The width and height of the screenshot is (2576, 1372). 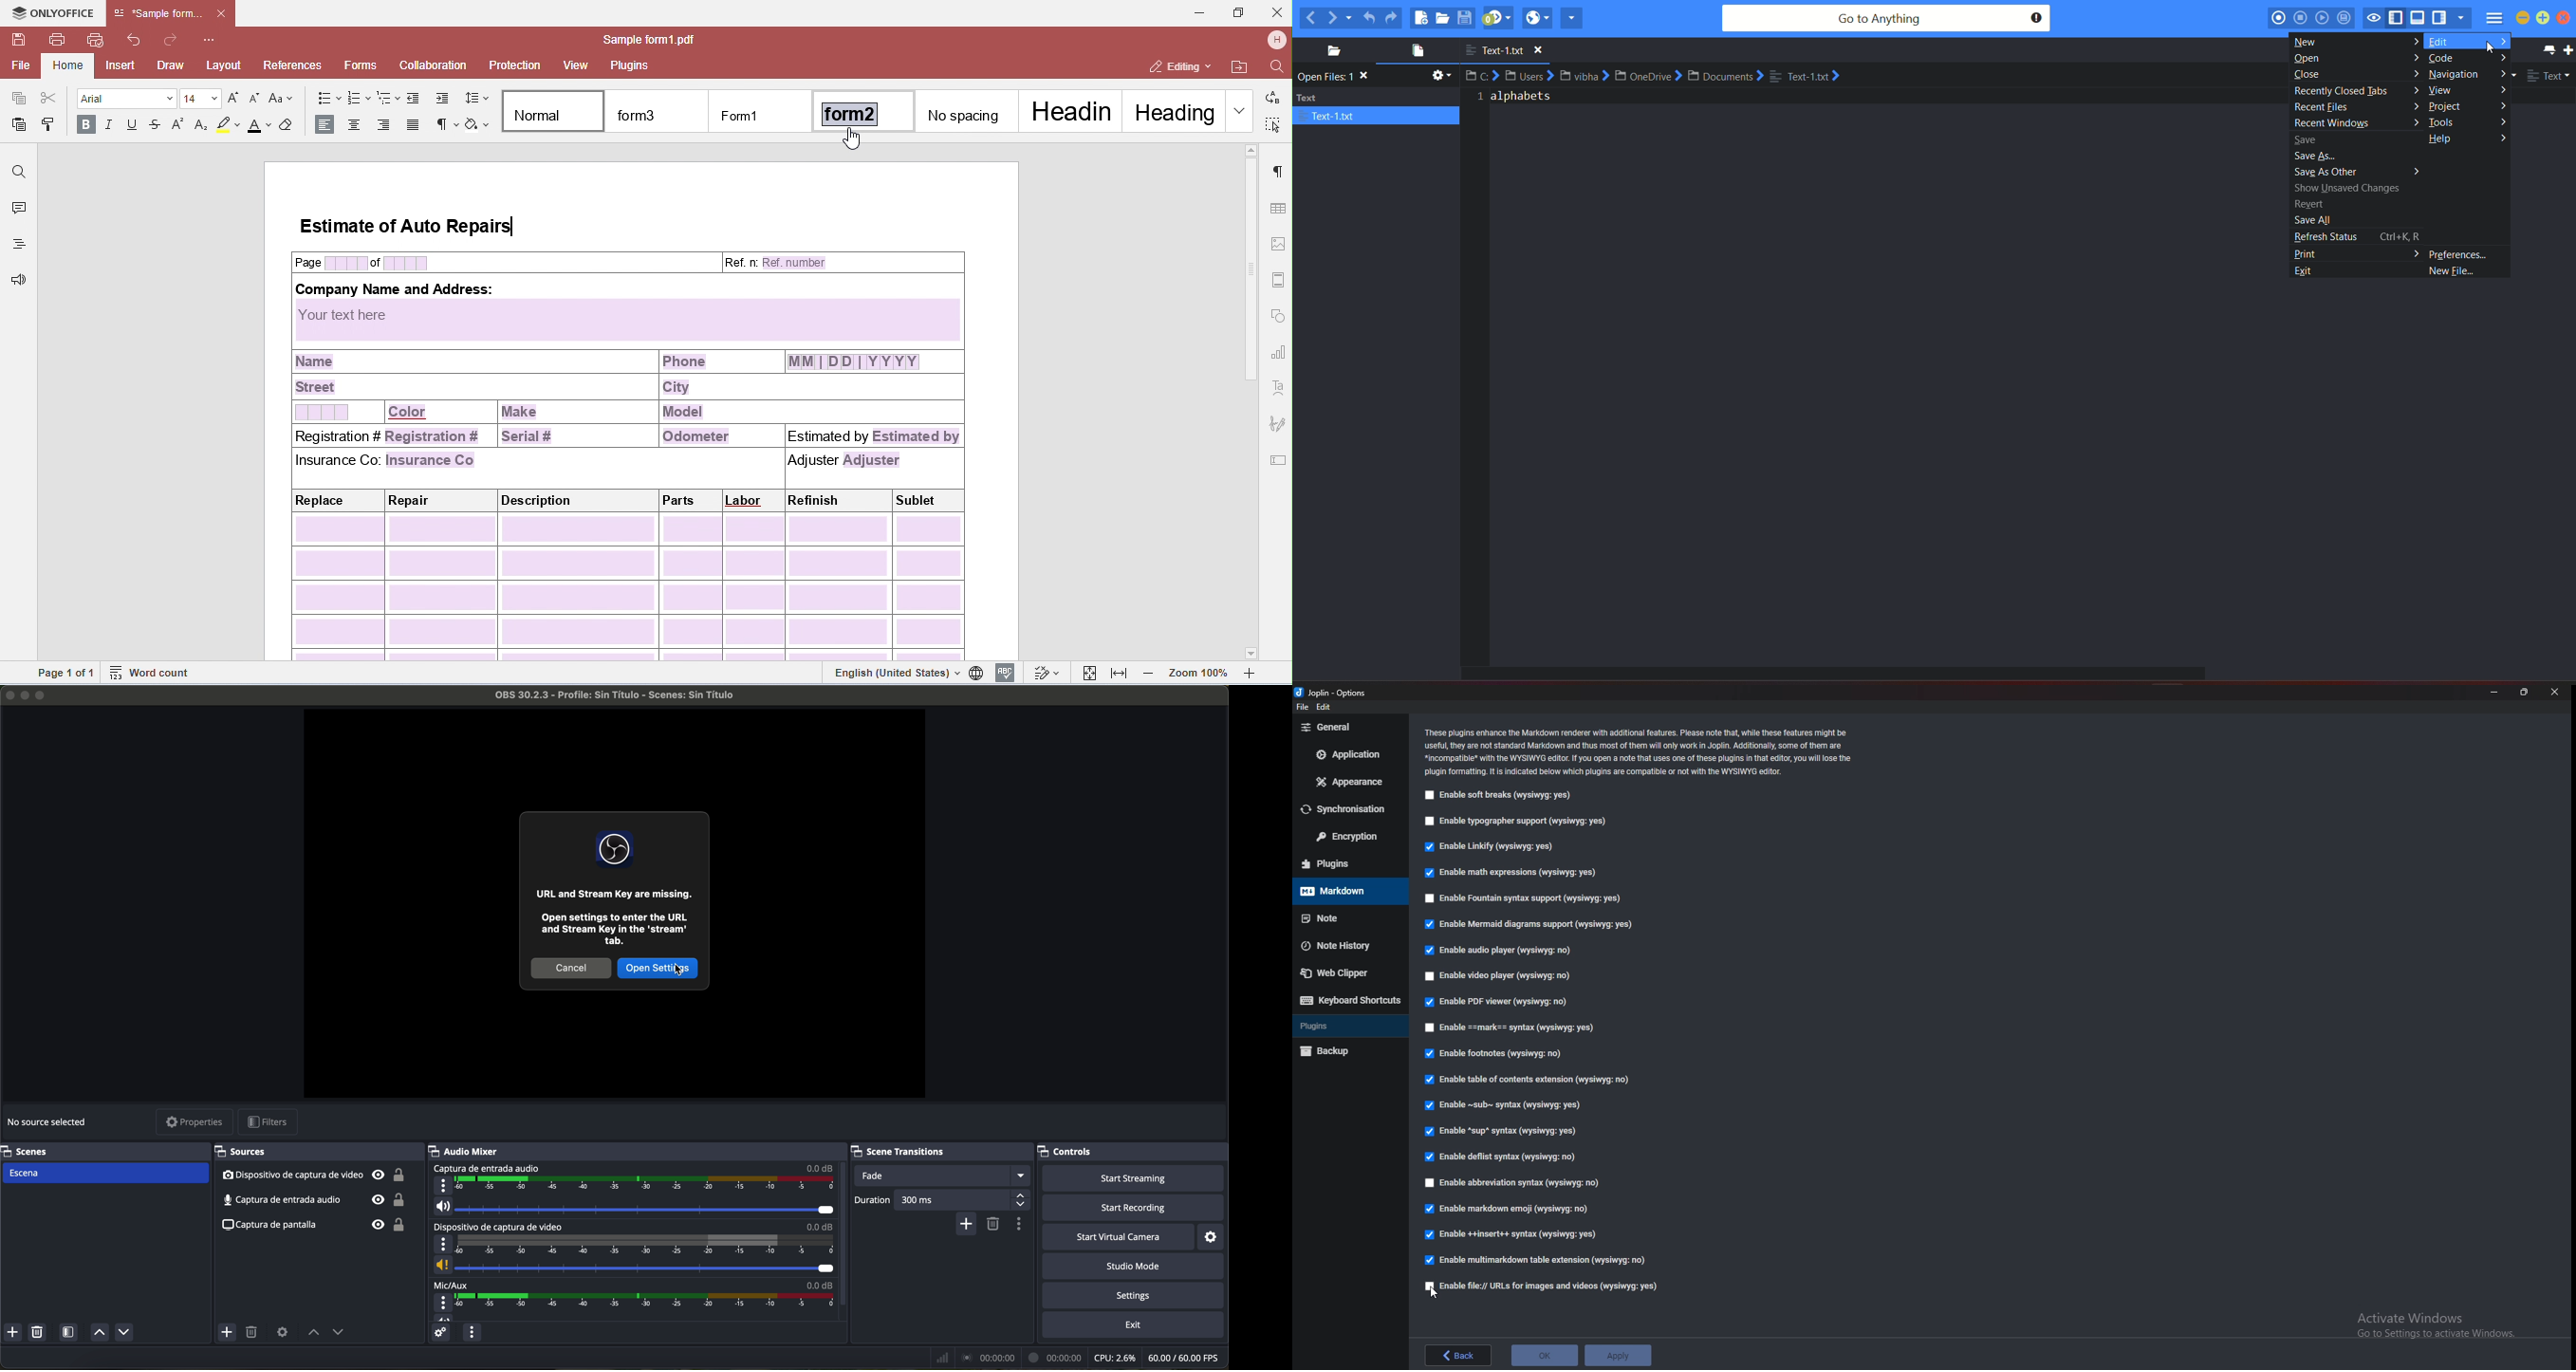 I want to click on transition properties, so click(x=1019, y=1225).